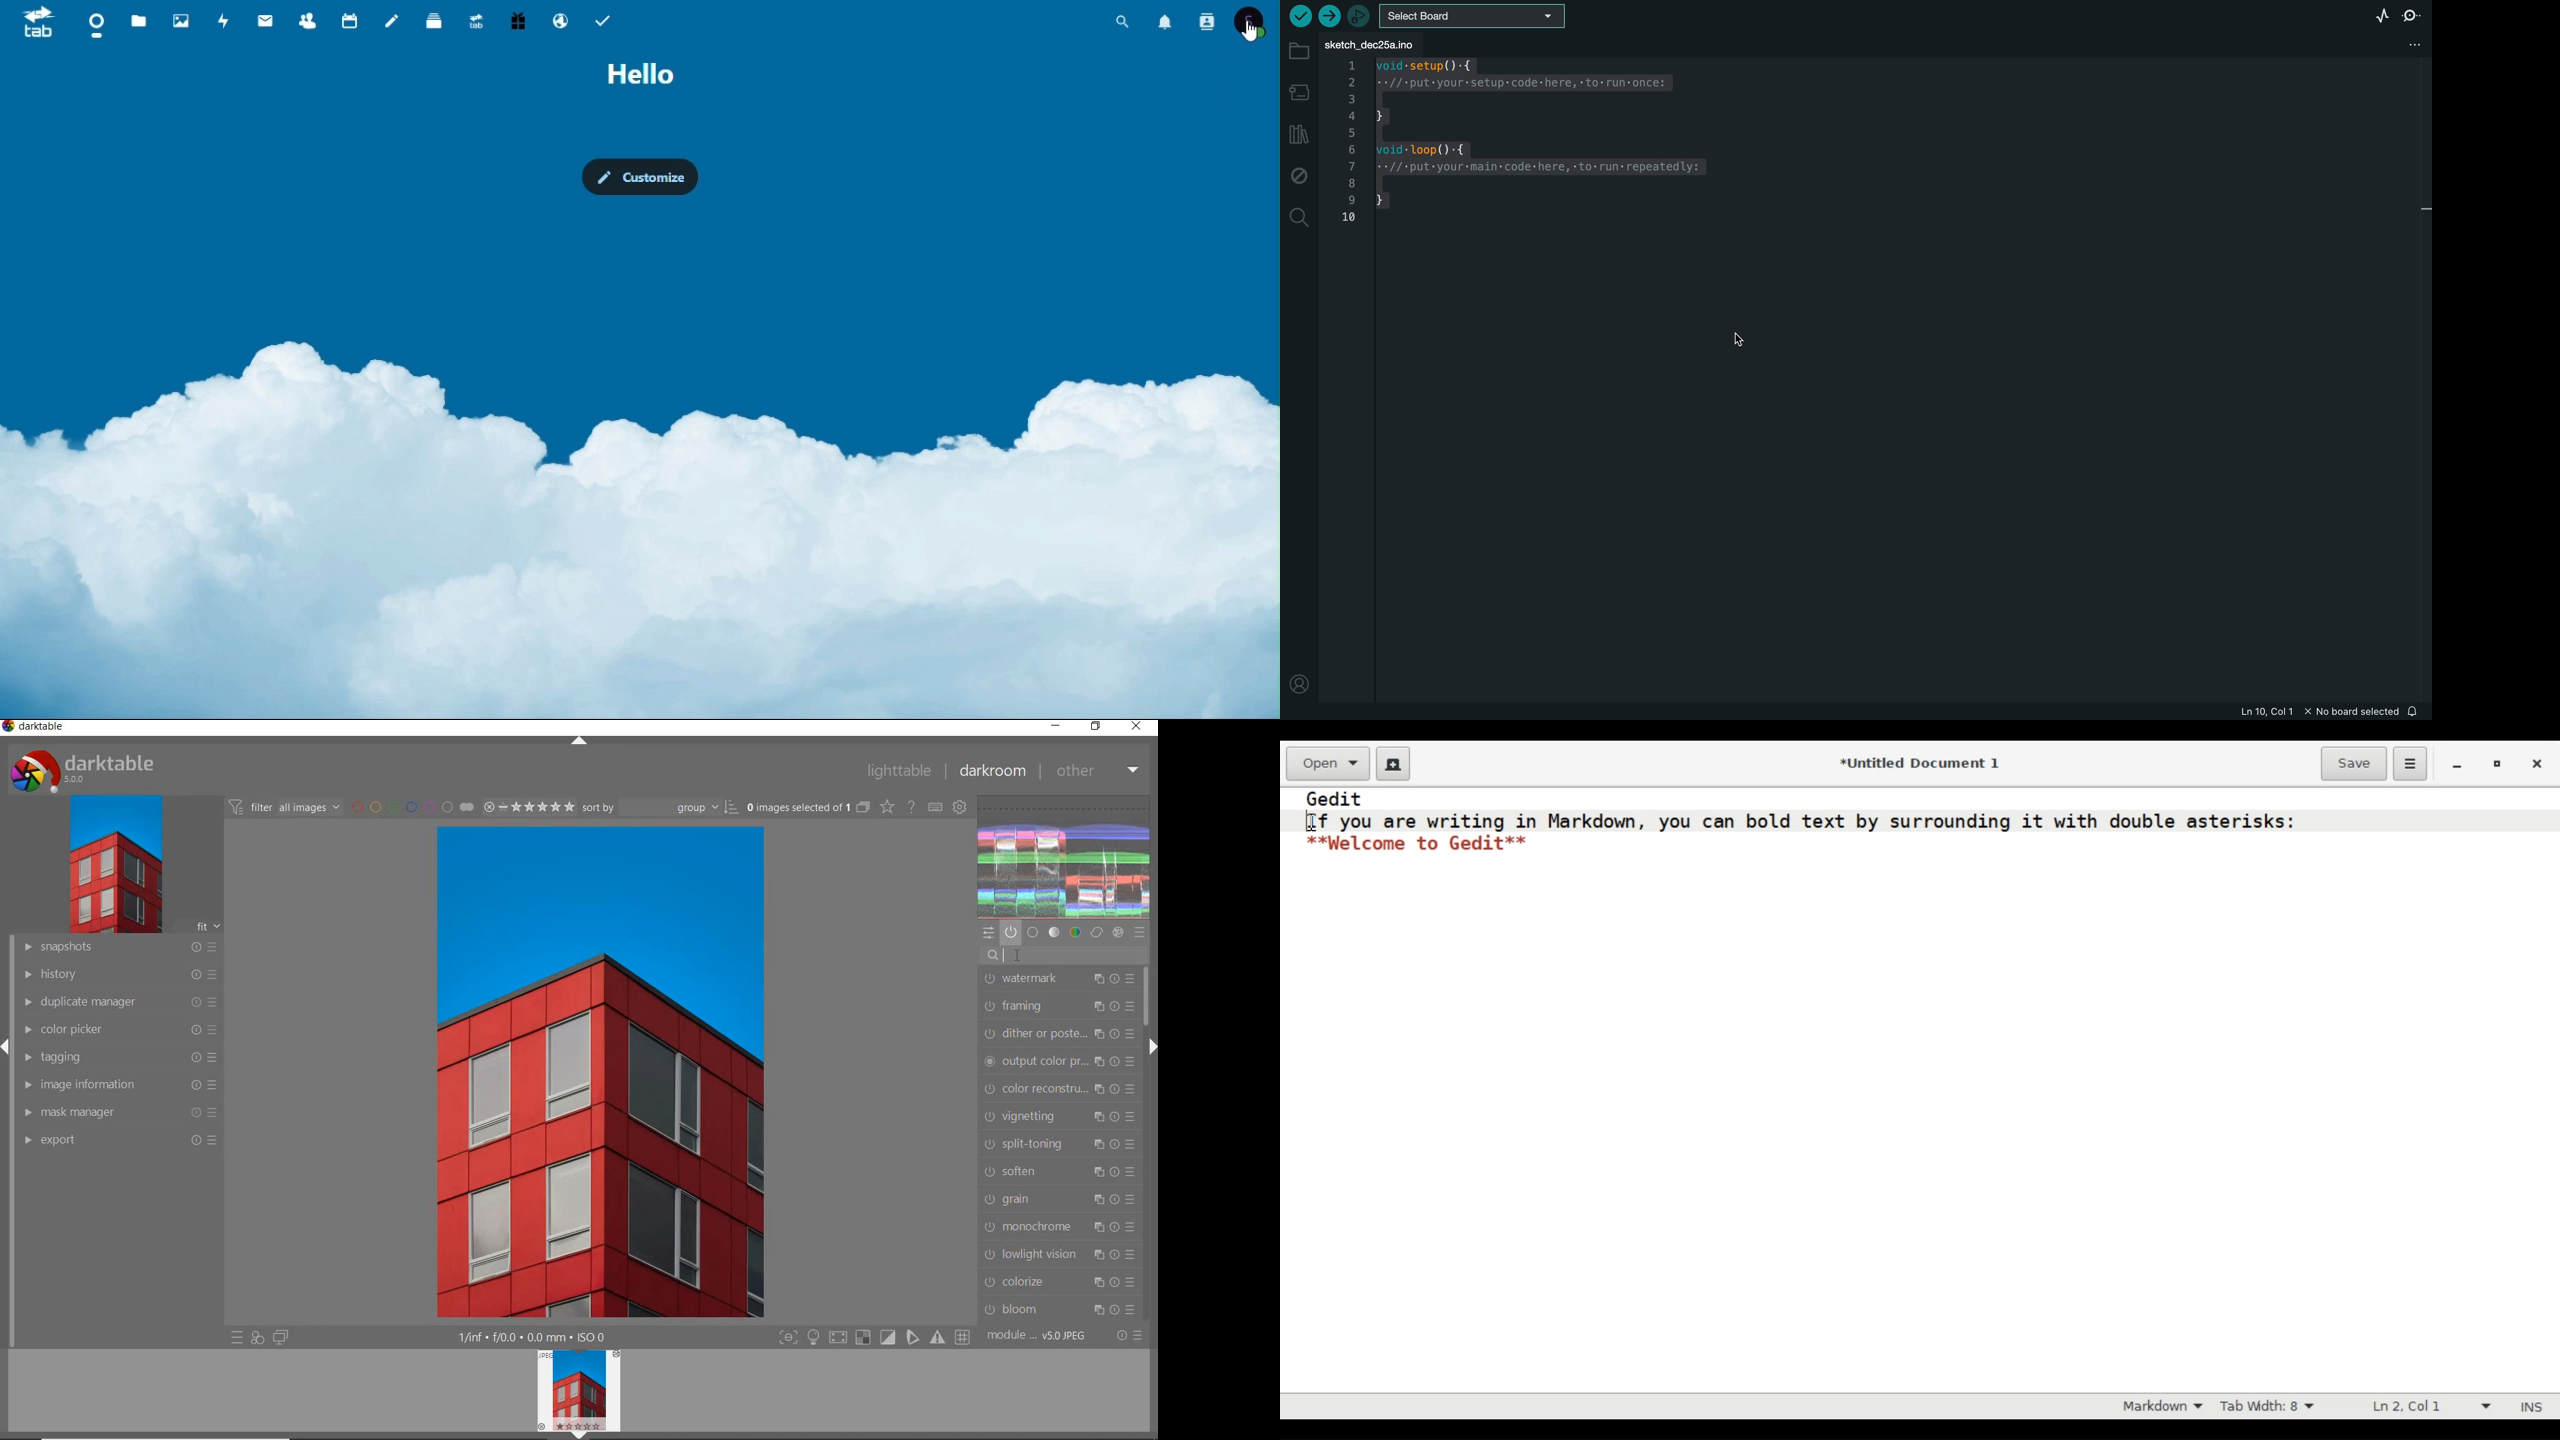 The height and width of the screenshot is (1456, 2576). I want to click on other, so click(1097, 772).